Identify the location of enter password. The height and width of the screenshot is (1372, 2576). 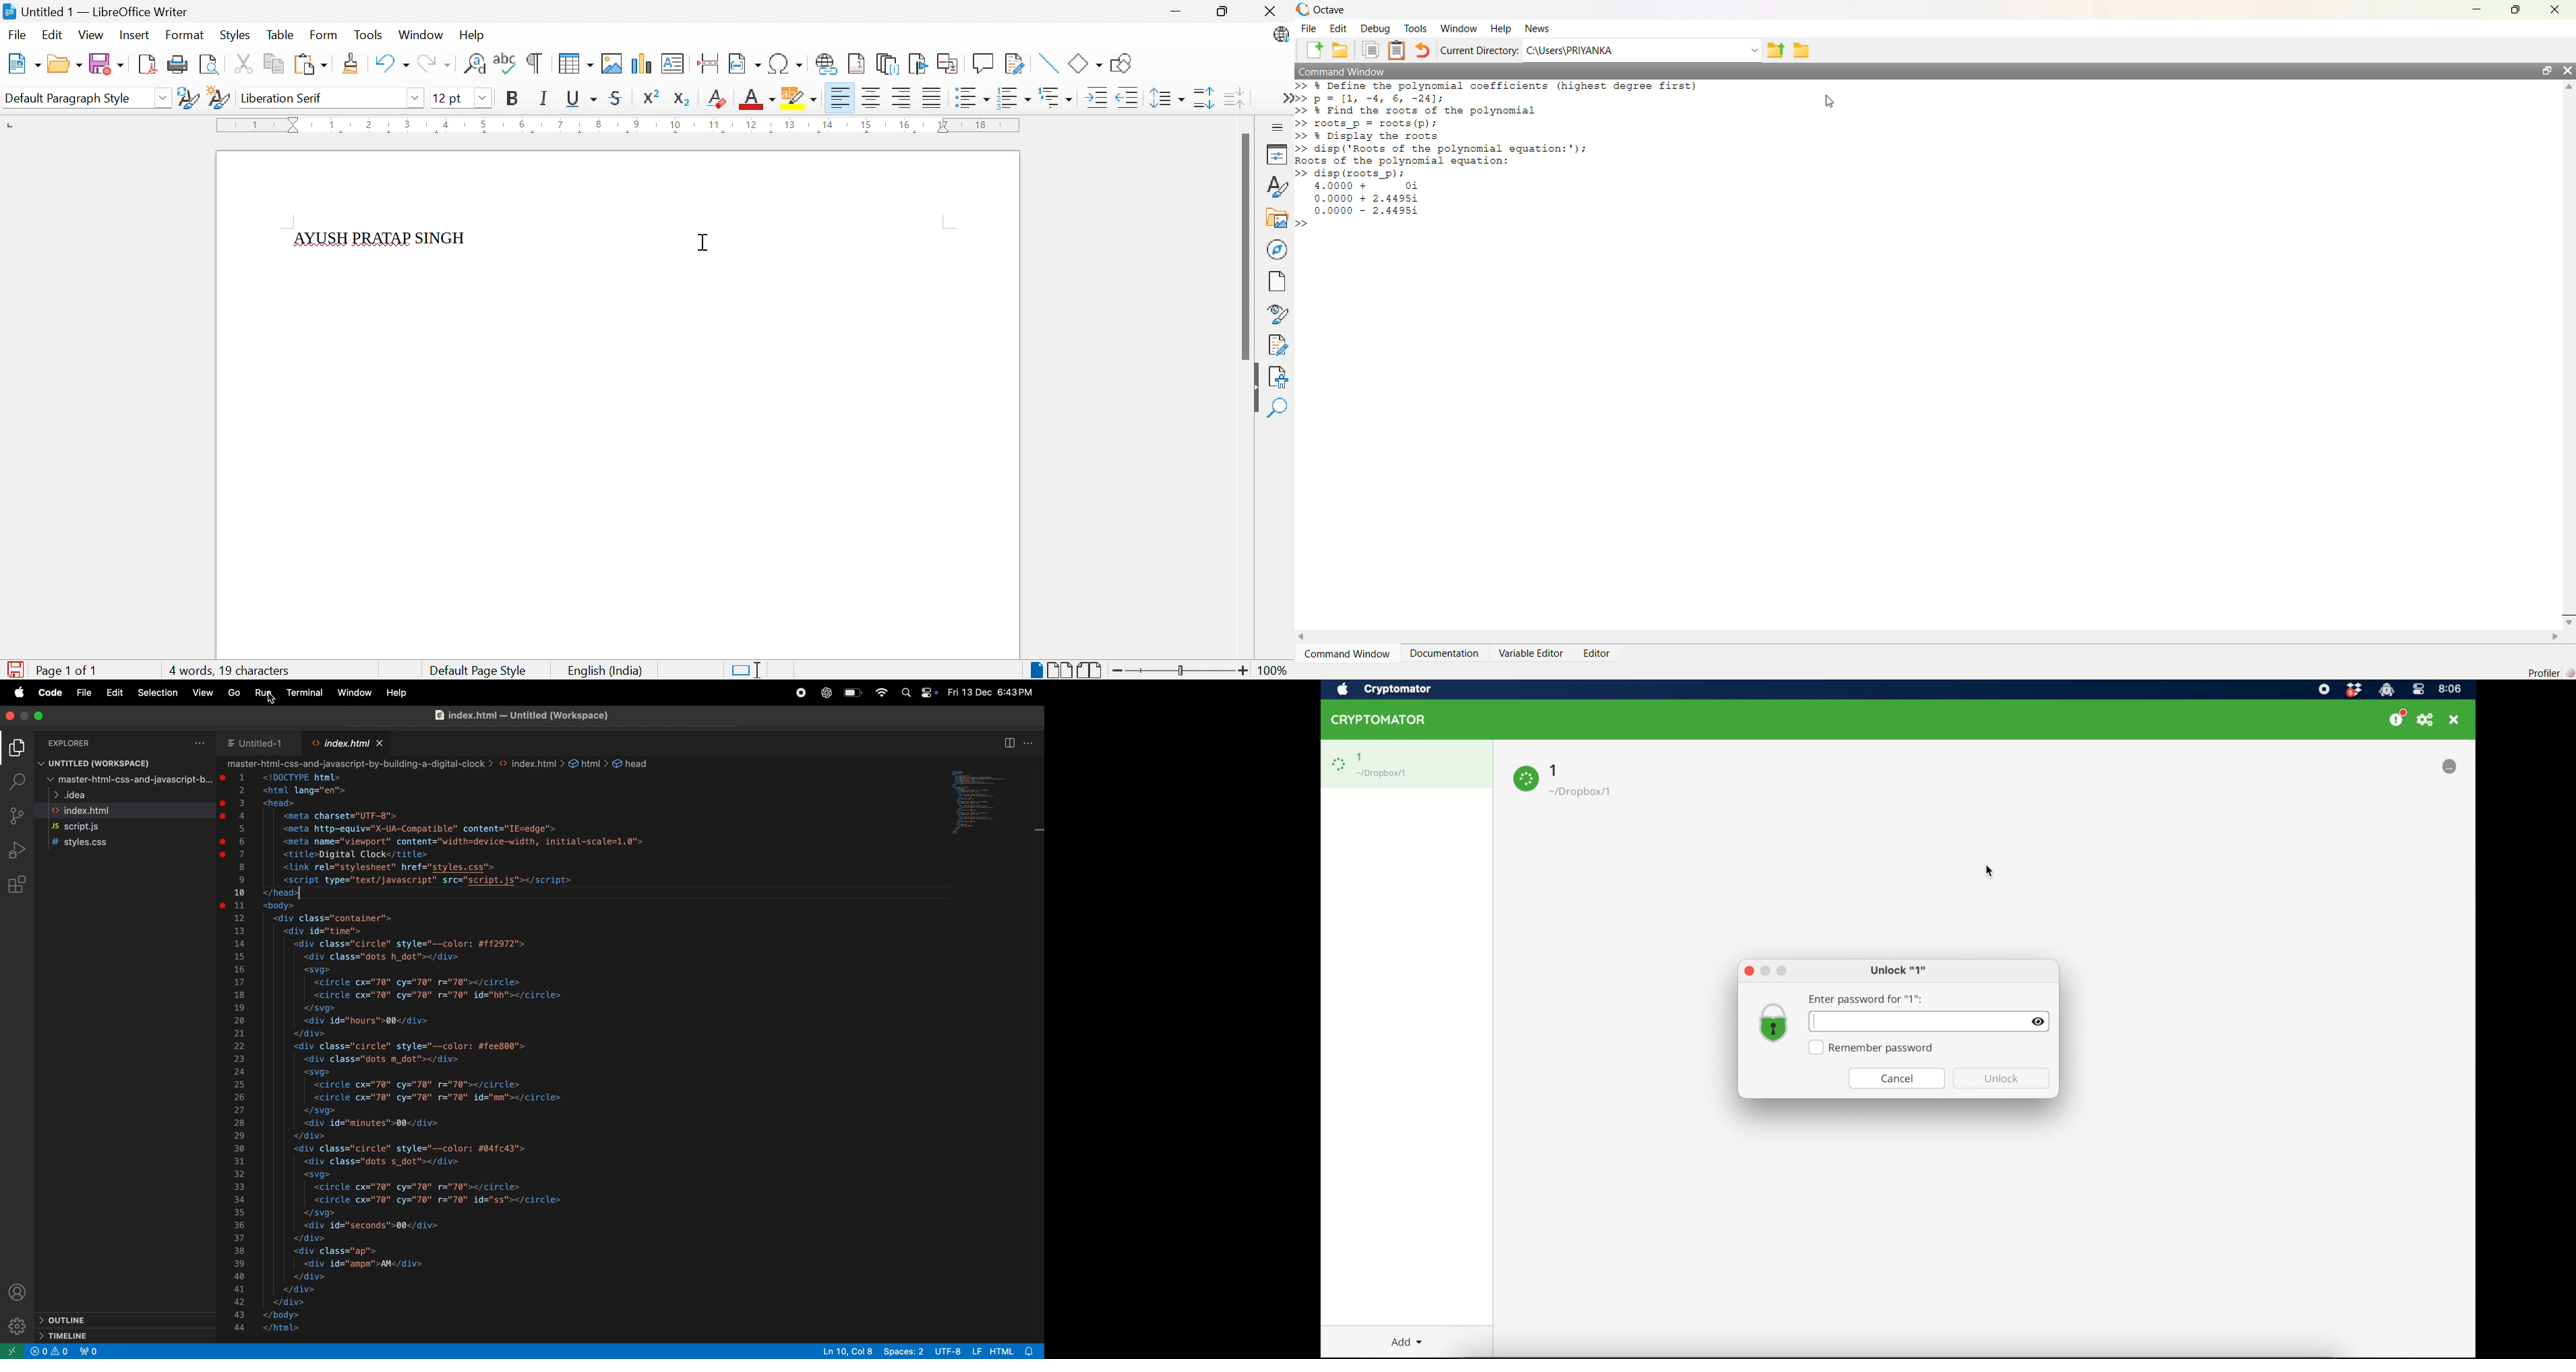
(1864, 999).